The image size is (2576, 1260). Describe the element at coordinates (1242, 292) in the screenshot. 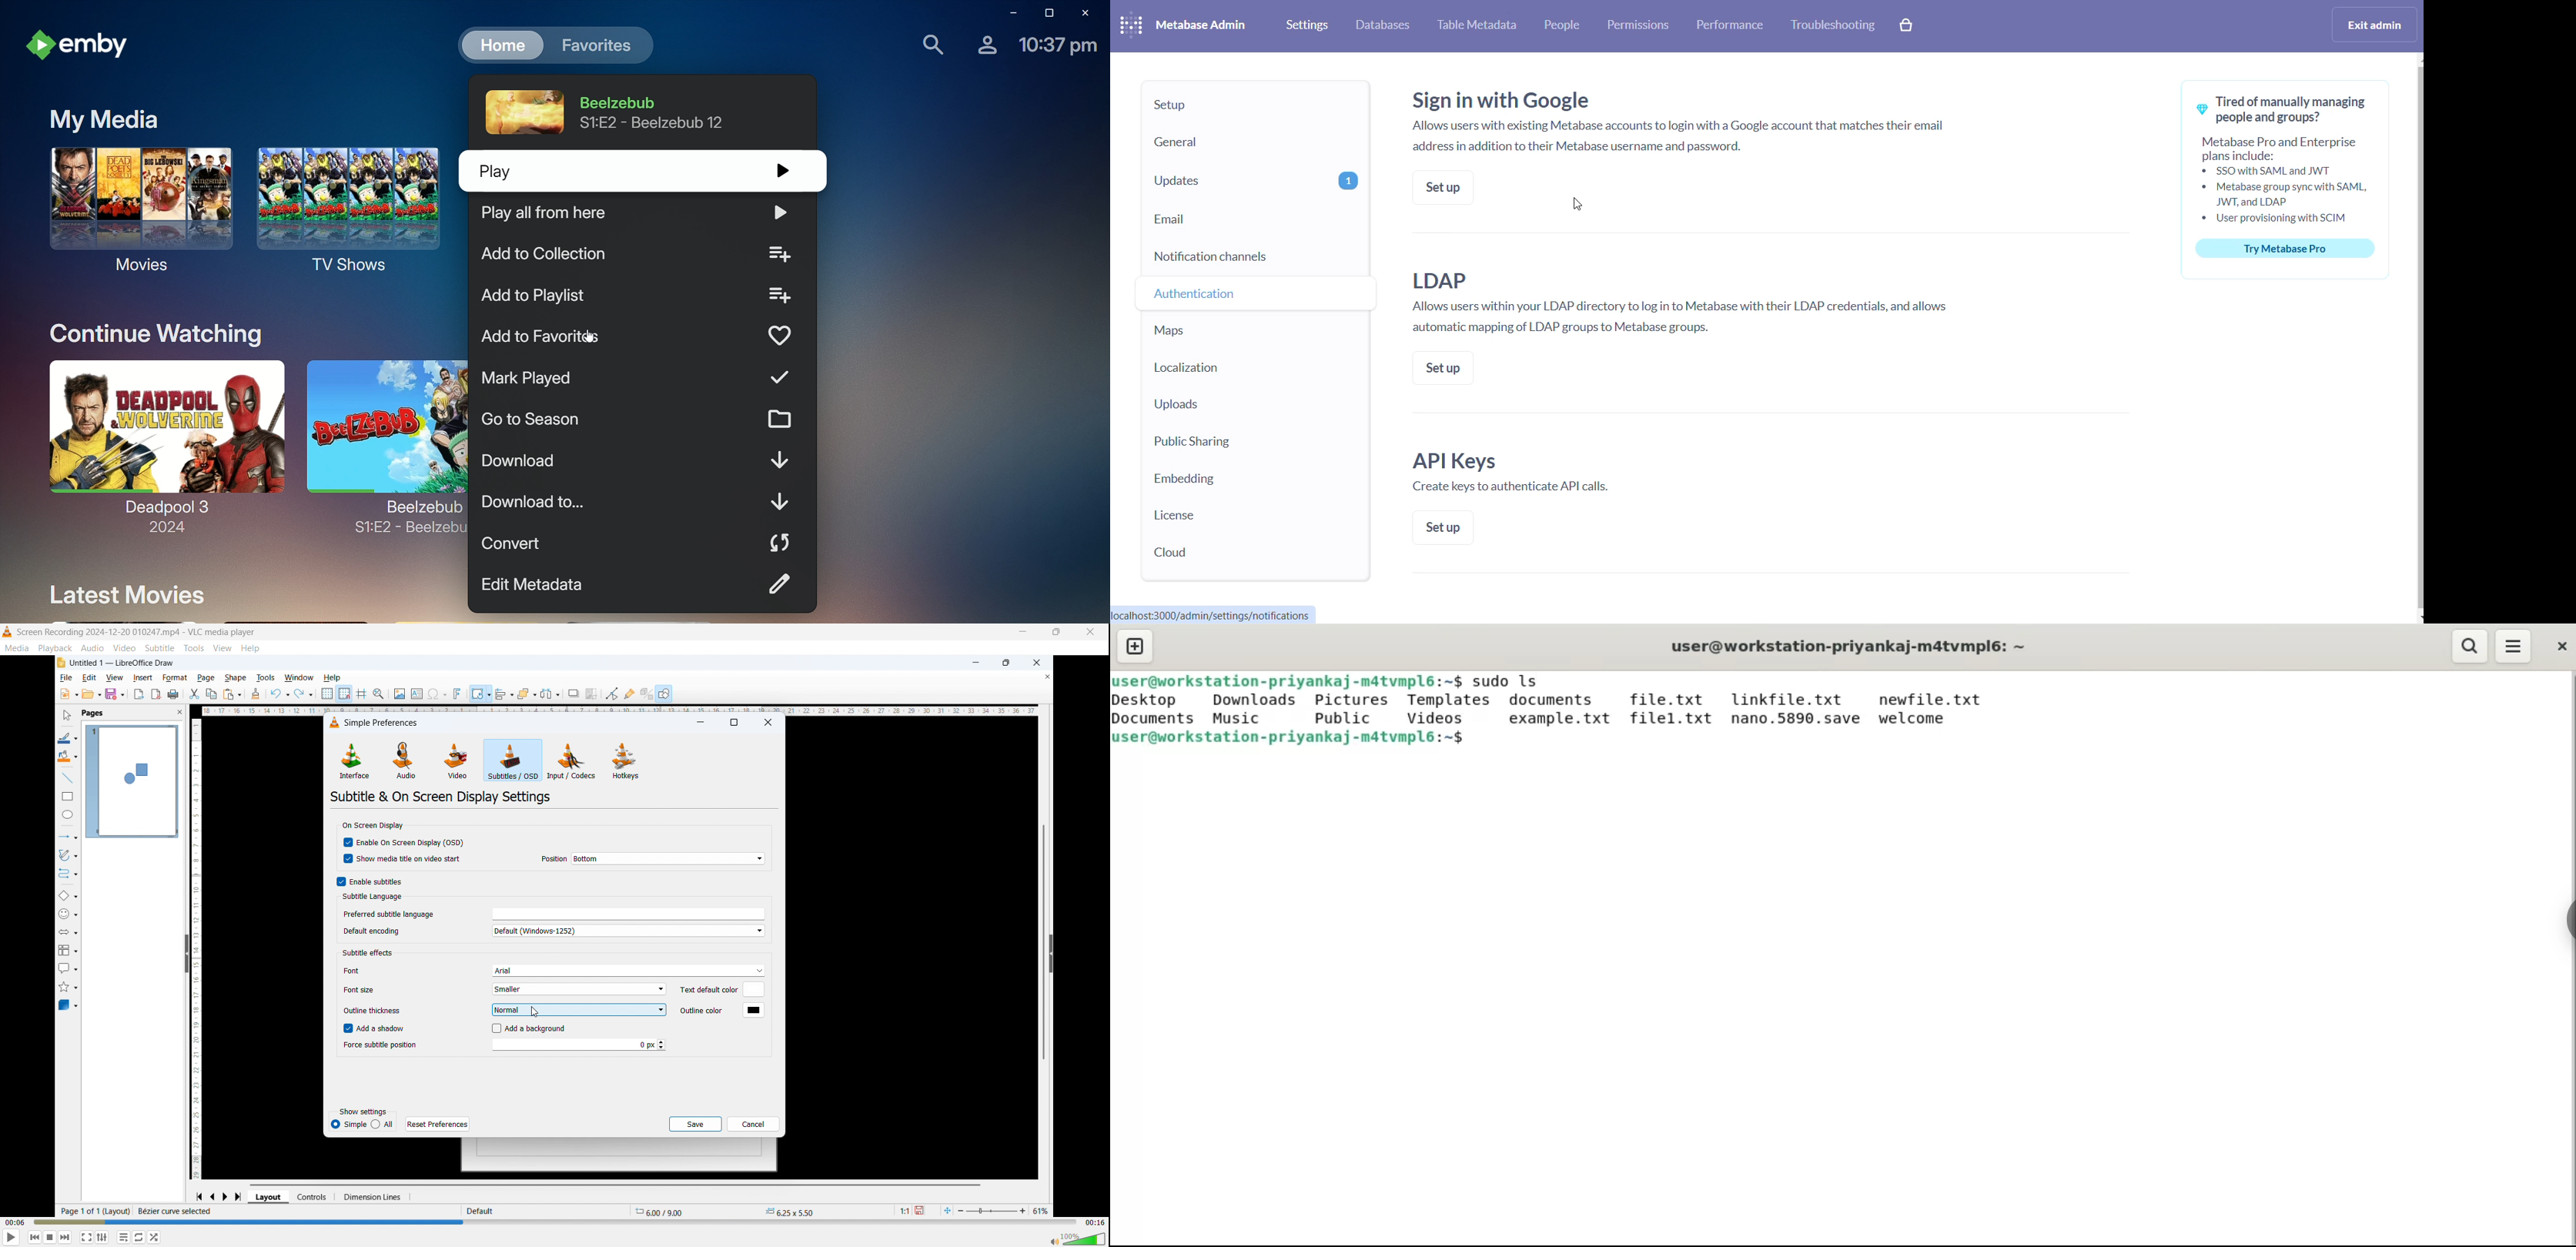

I see `authentication` at that location.